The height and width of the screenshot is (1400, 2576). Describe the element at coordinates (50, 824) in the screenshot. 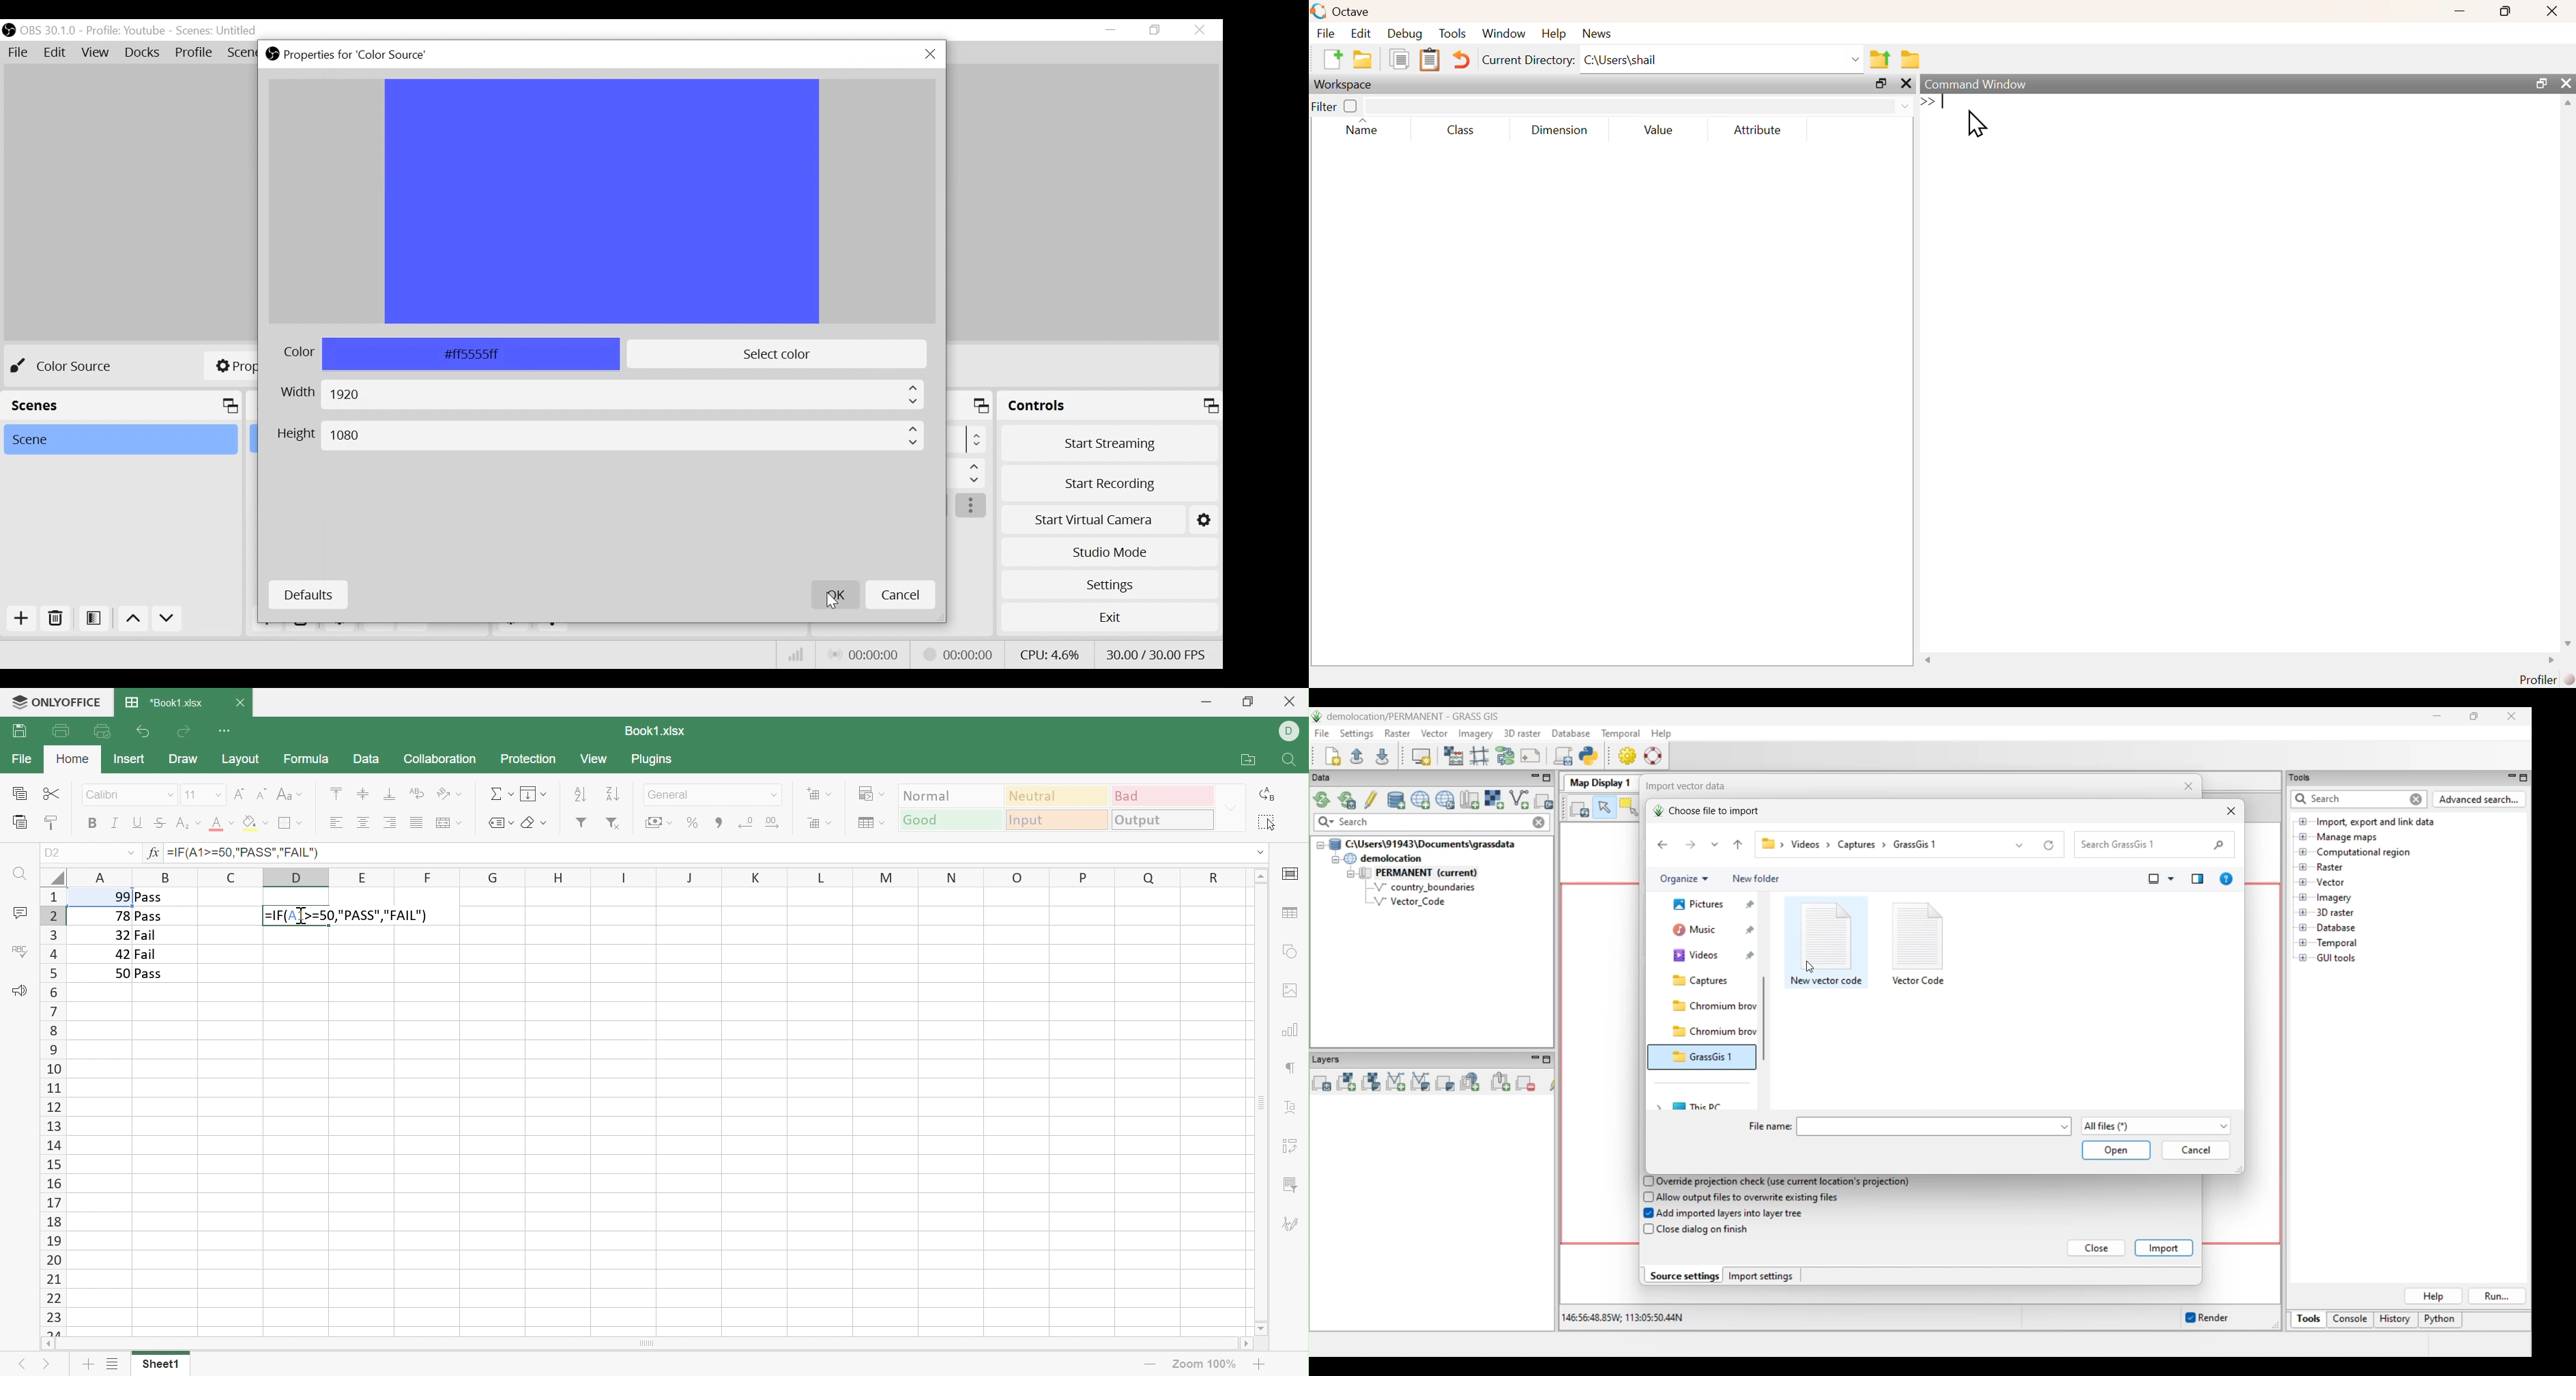

I see `Copy style` at that location.